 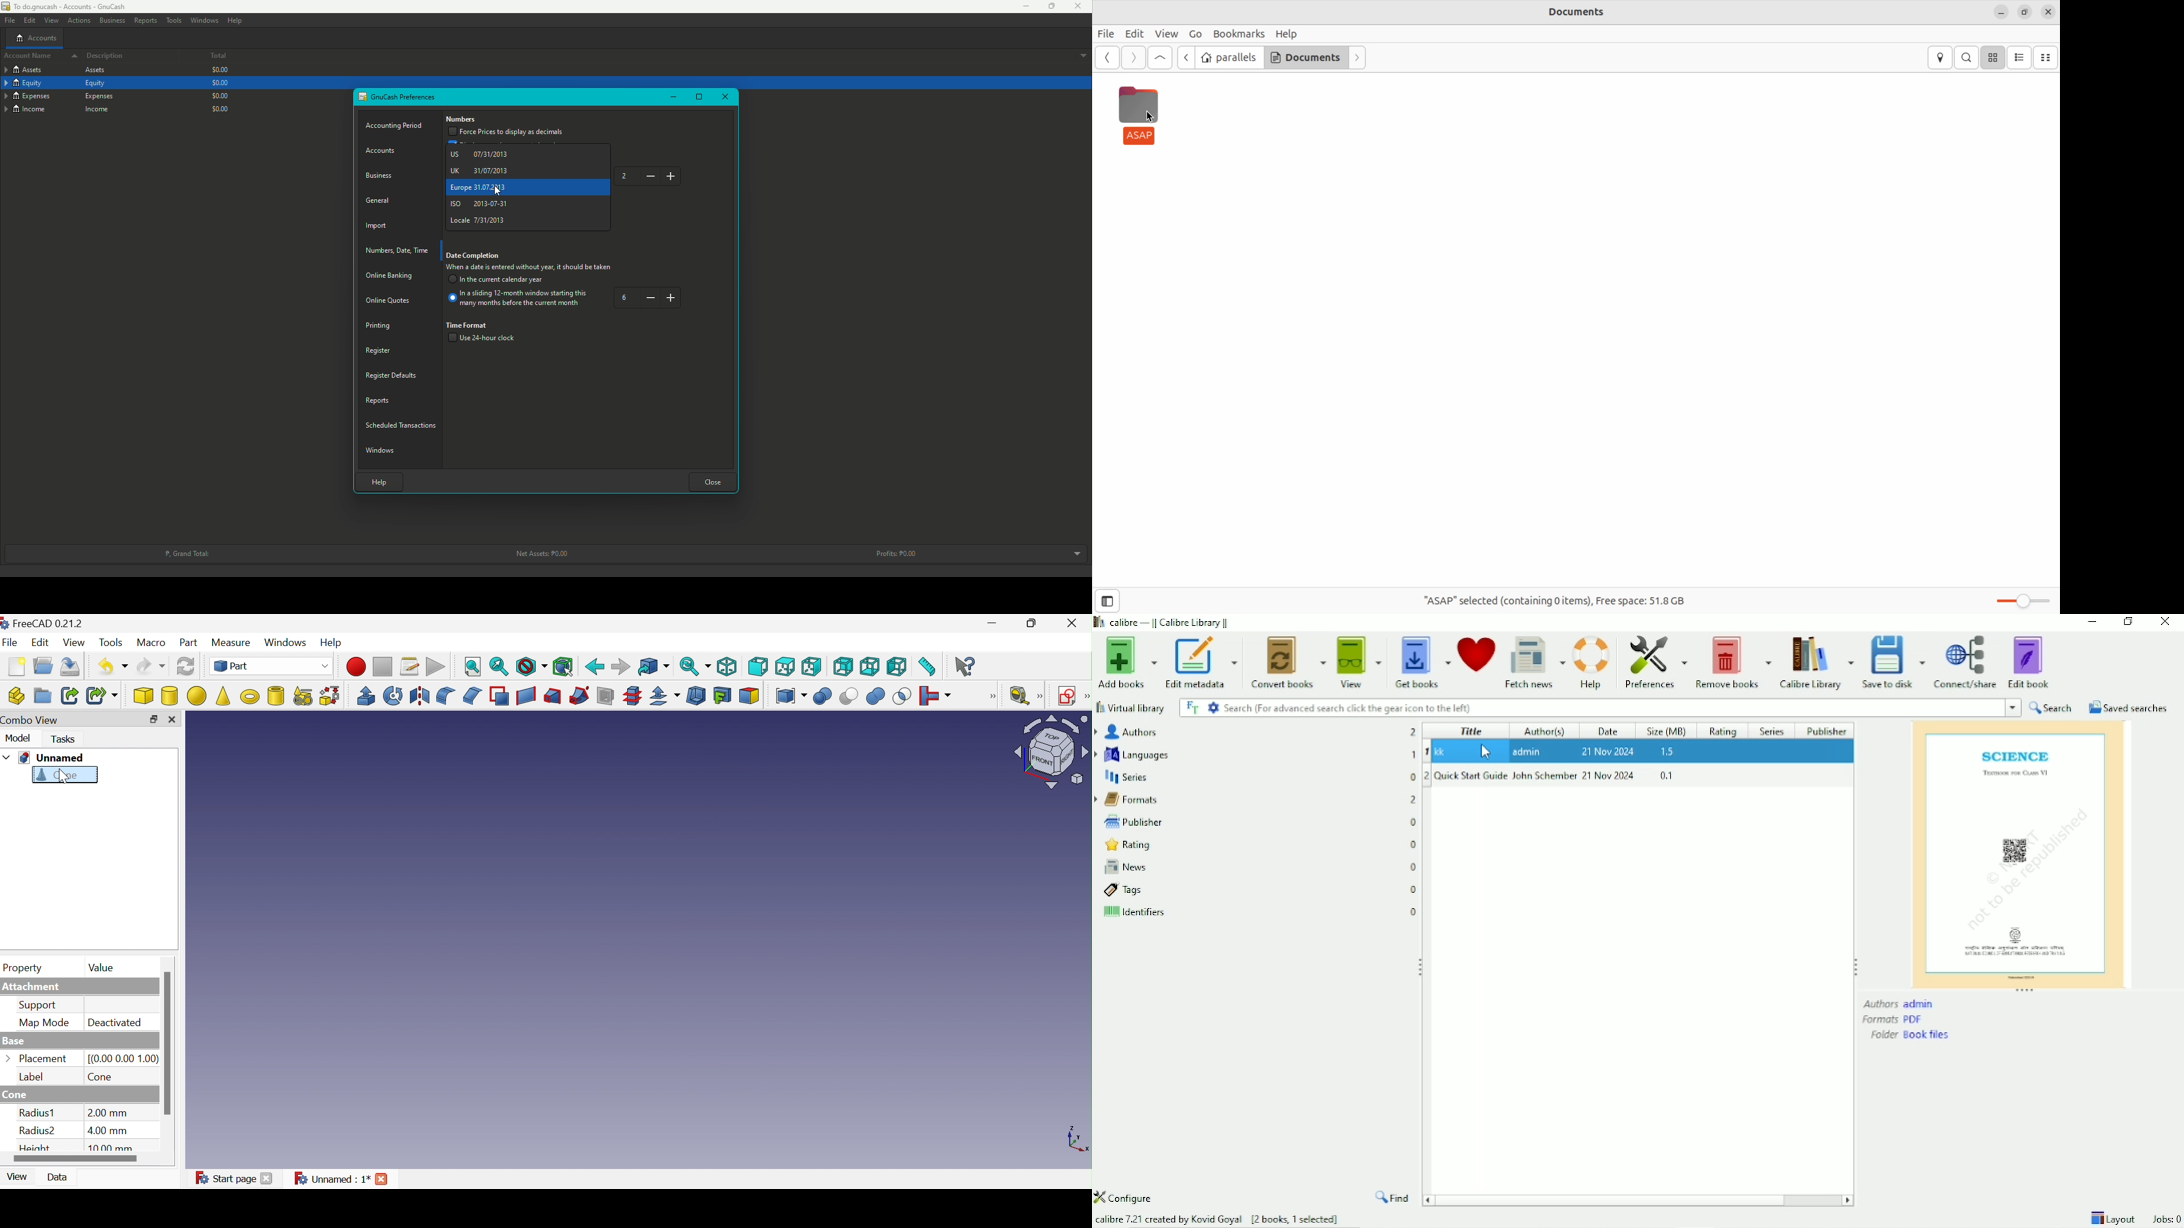 I want to click on 2, so click(x=1414, y=800).